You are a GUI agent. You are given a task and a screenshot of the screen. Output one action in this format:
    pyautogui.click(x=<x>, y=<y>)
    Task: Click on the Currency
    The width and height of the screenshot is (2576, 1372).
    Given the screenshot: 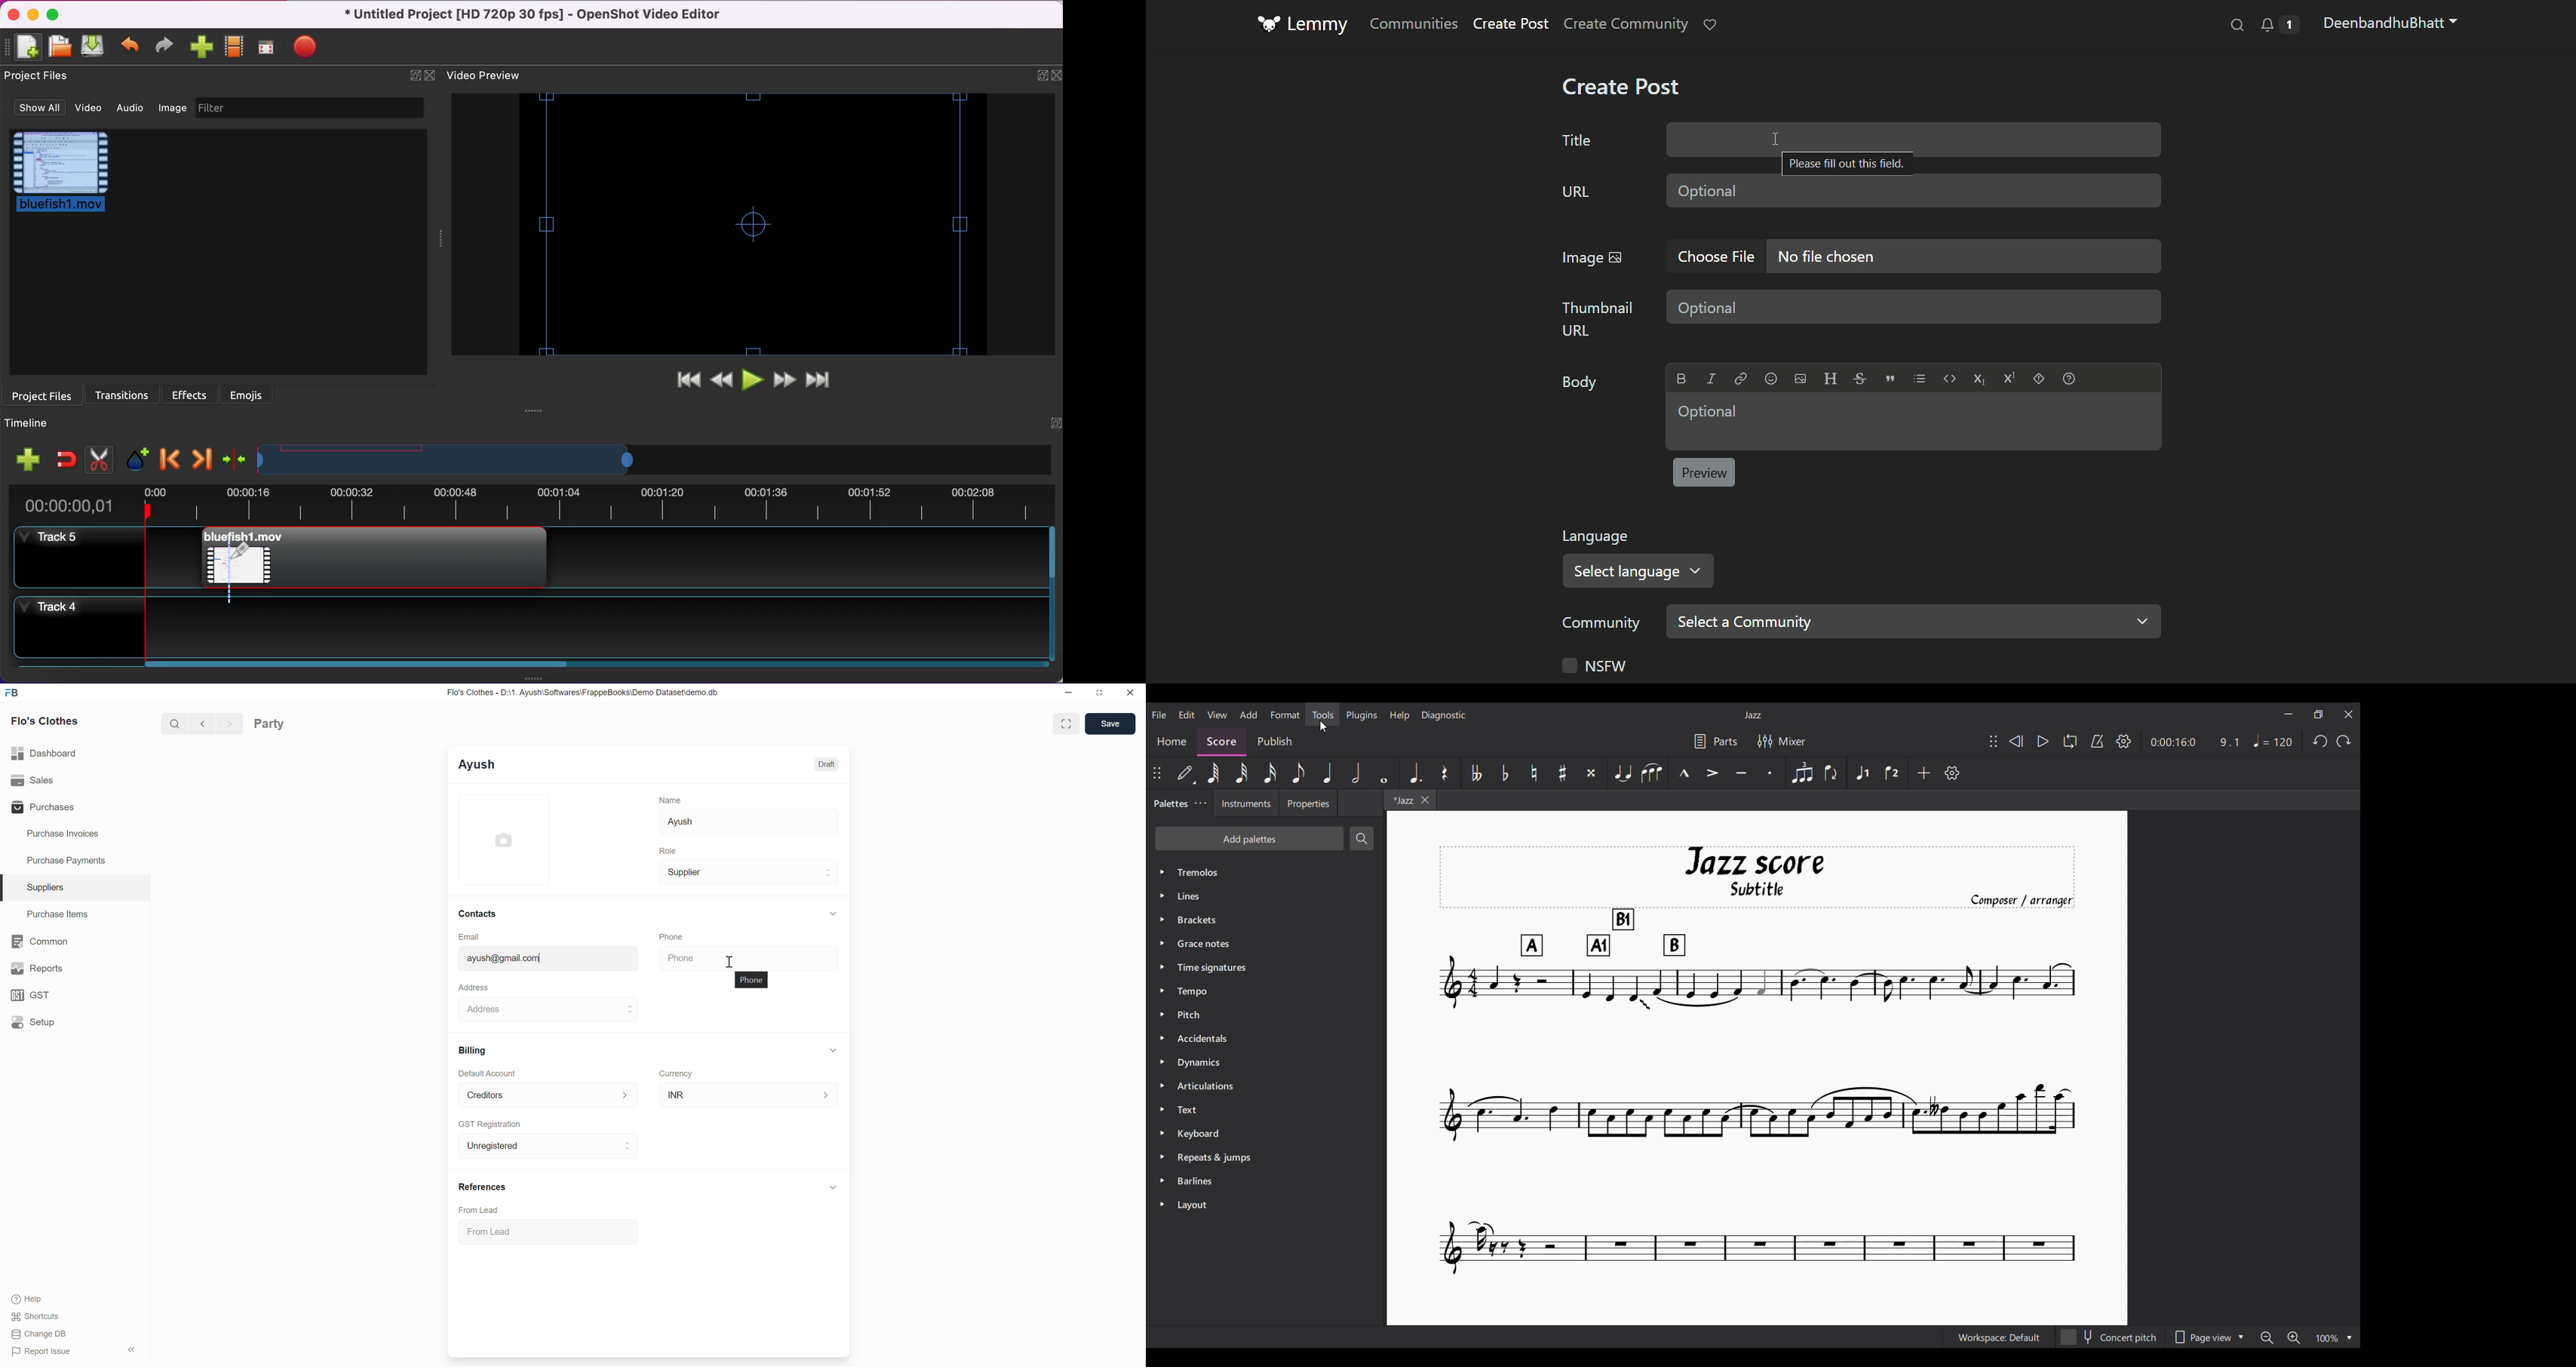 What is the action you would take?
    pyautogui.click(x=676, y=1074)
    